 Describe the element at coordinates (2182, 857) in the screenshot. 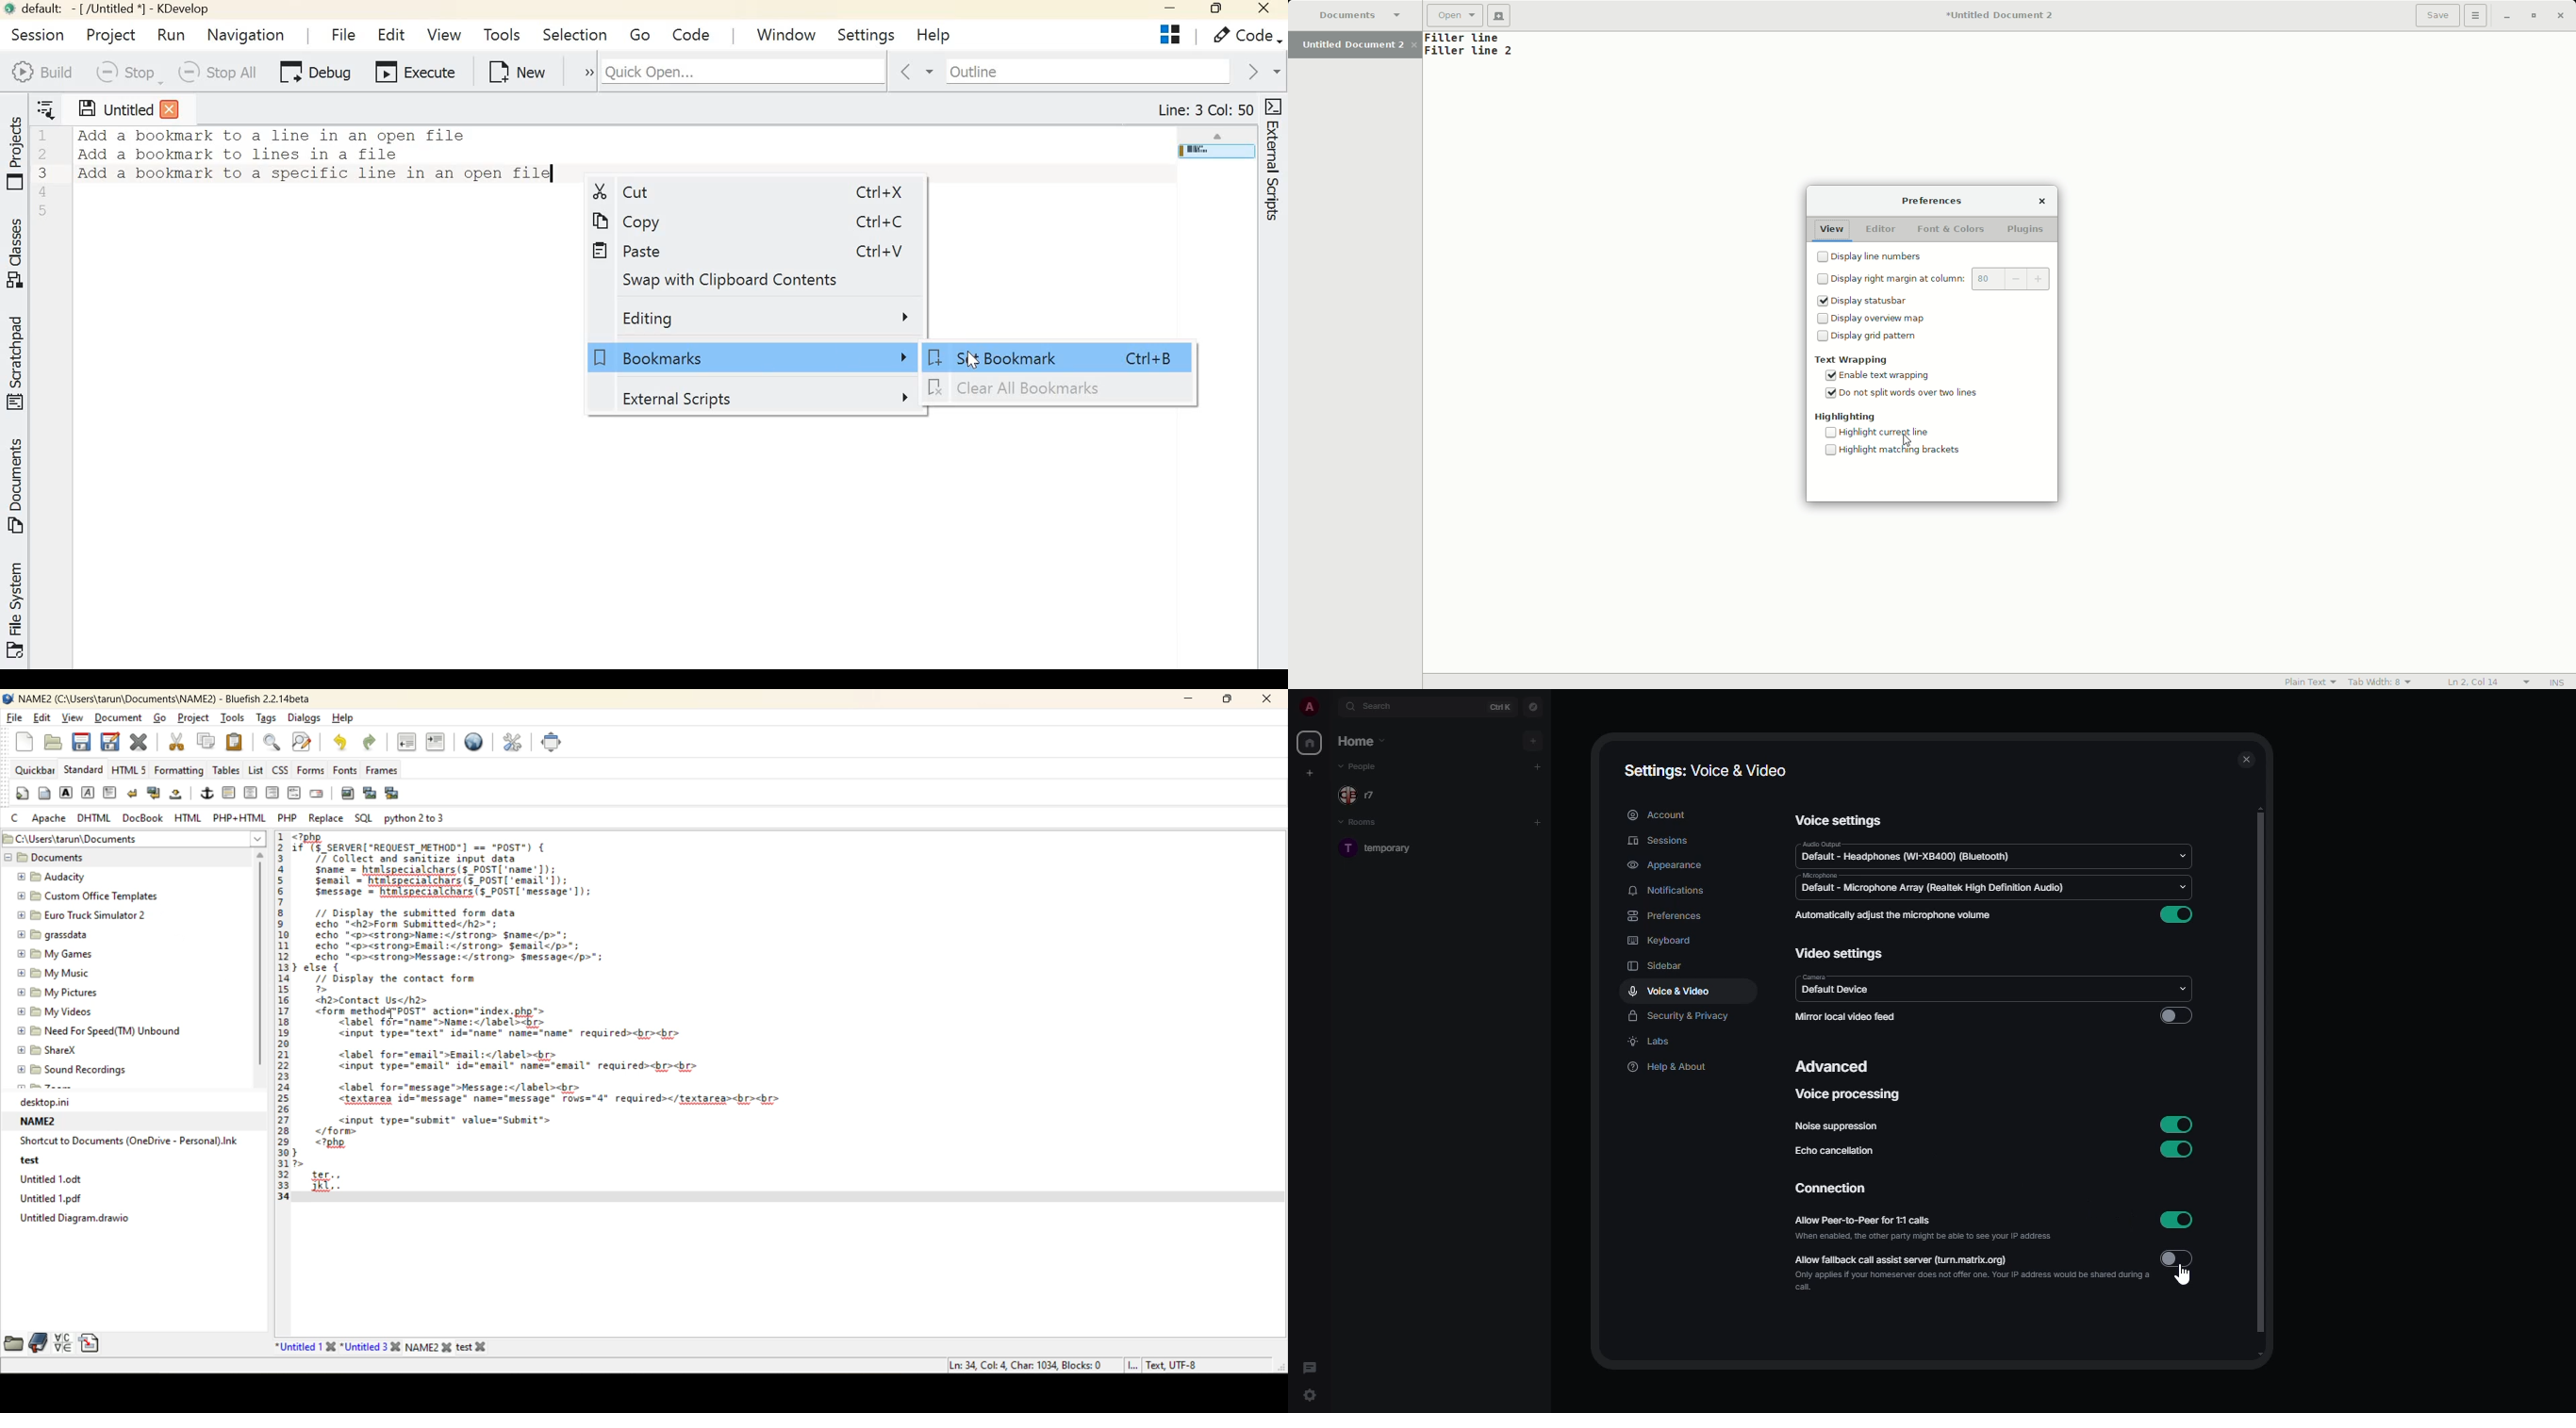

I see `drop down` at that location.